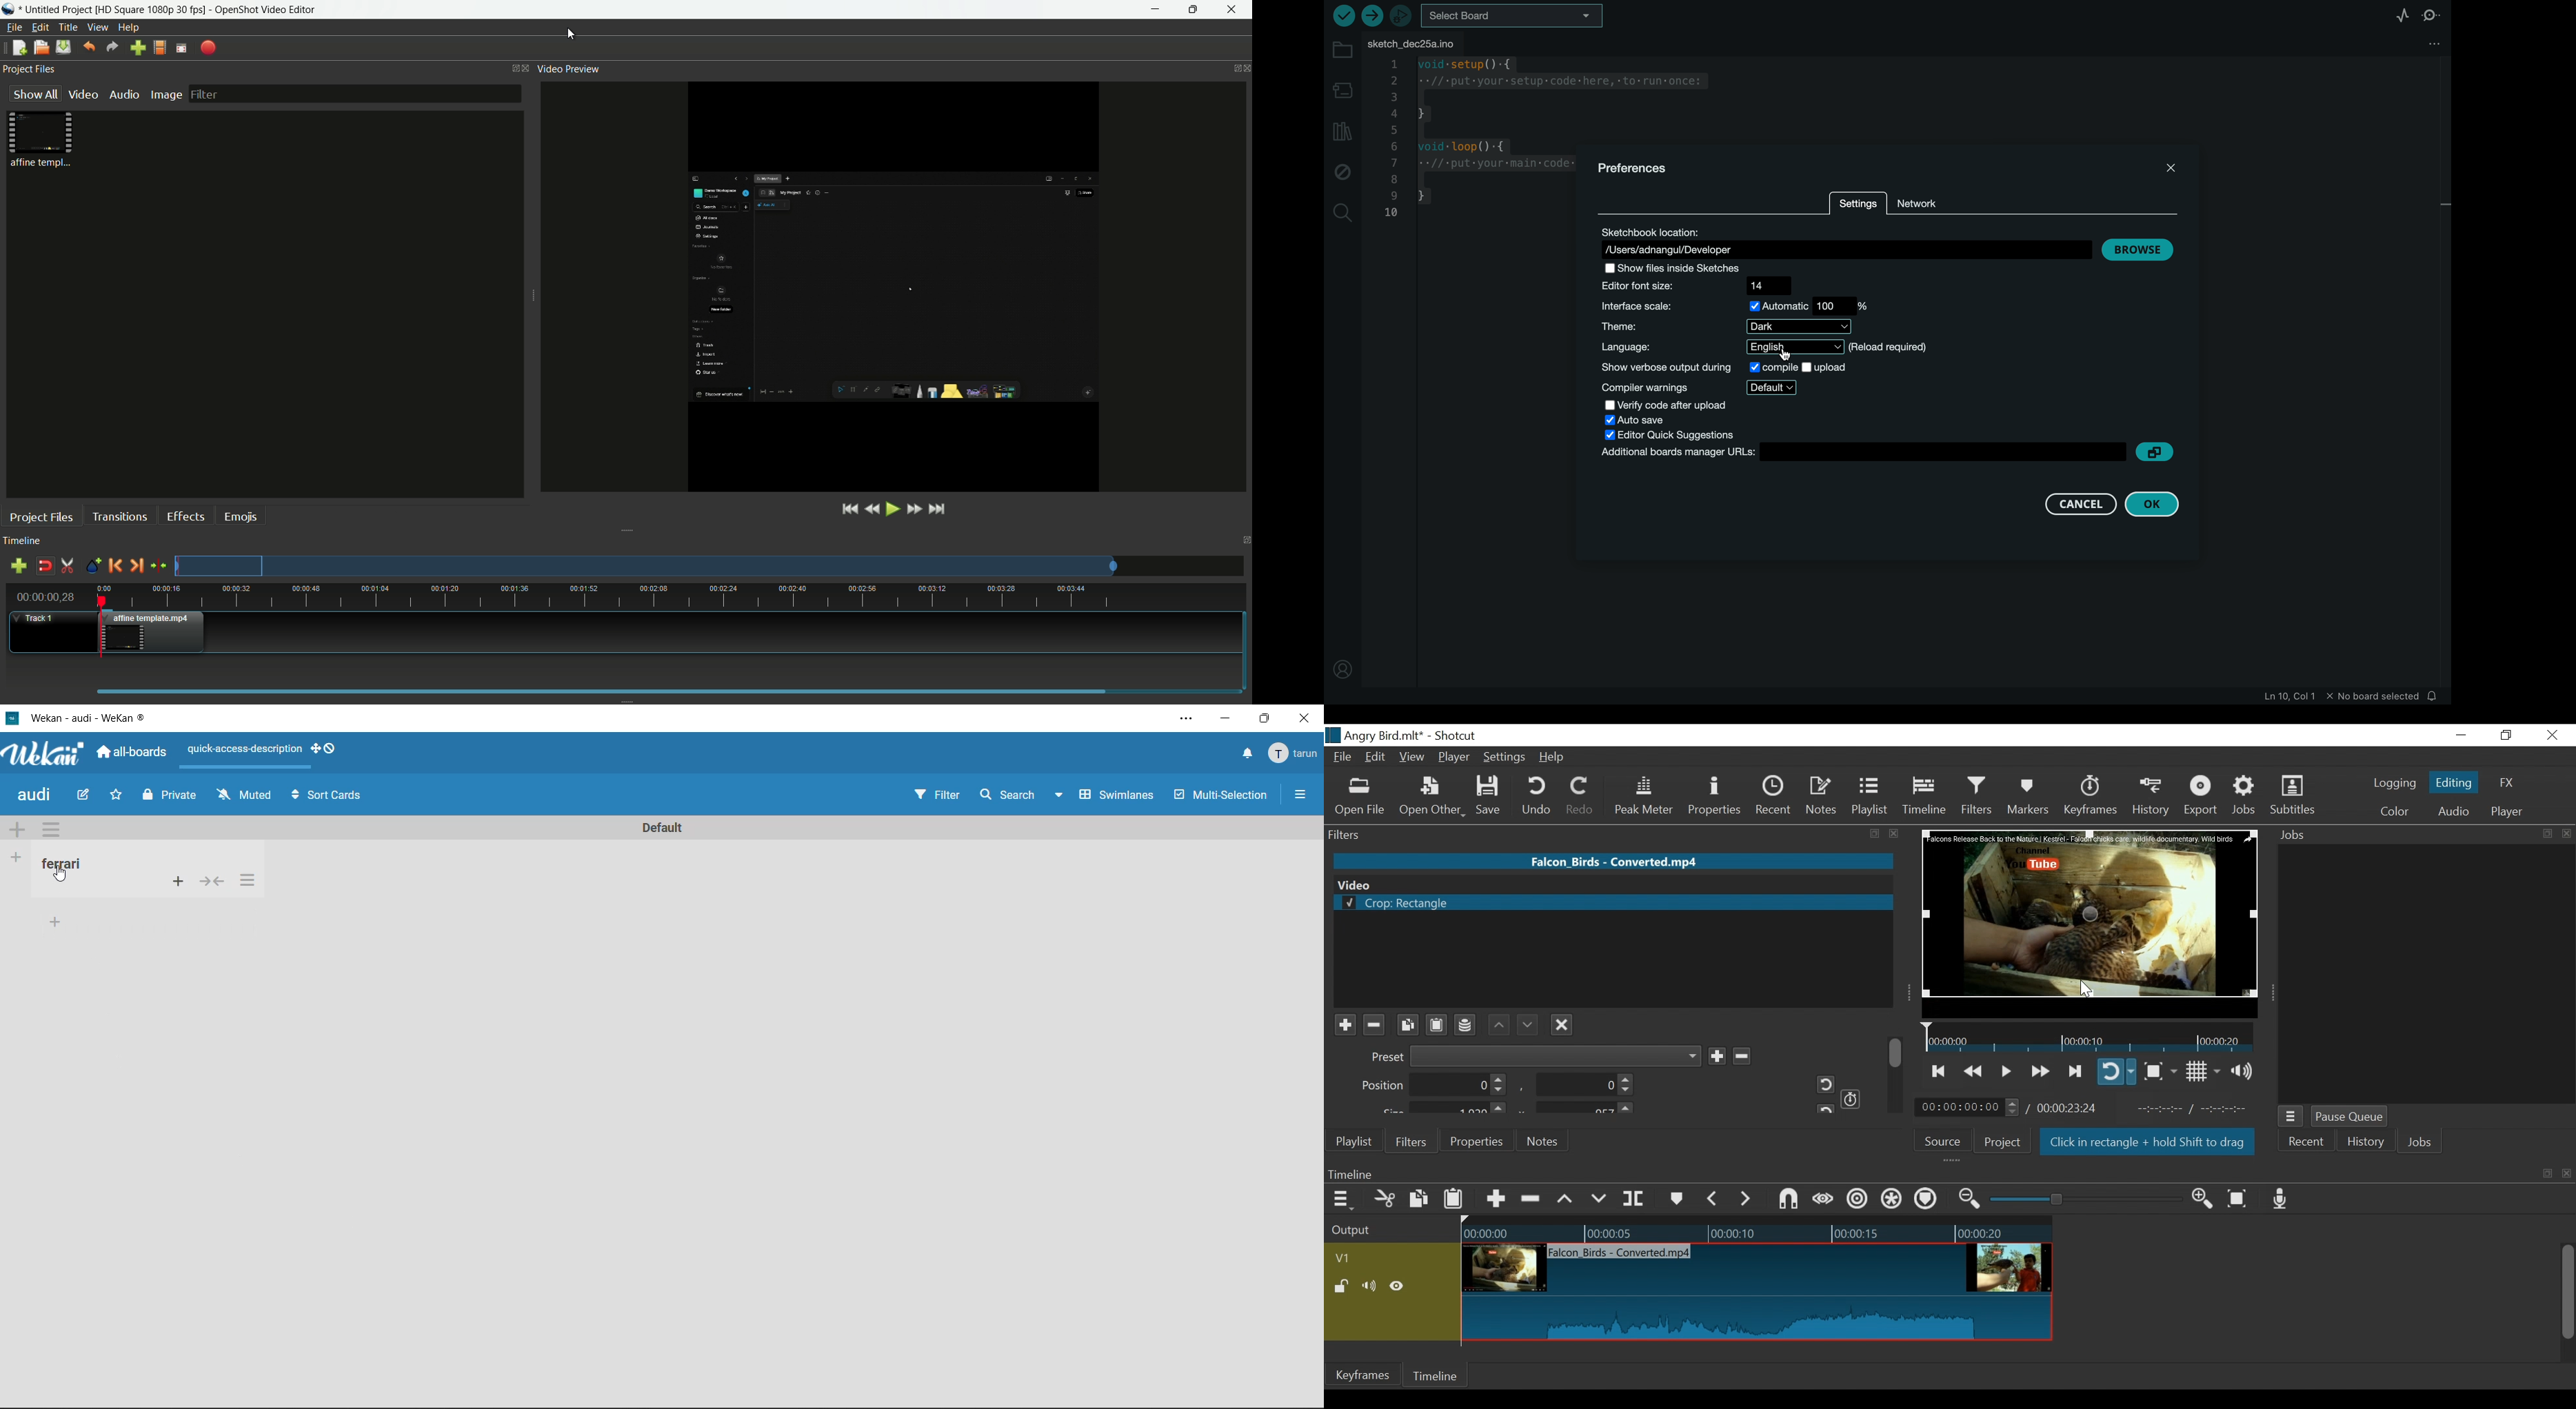  I want to click on Keyframes, so click(1362, 1374).